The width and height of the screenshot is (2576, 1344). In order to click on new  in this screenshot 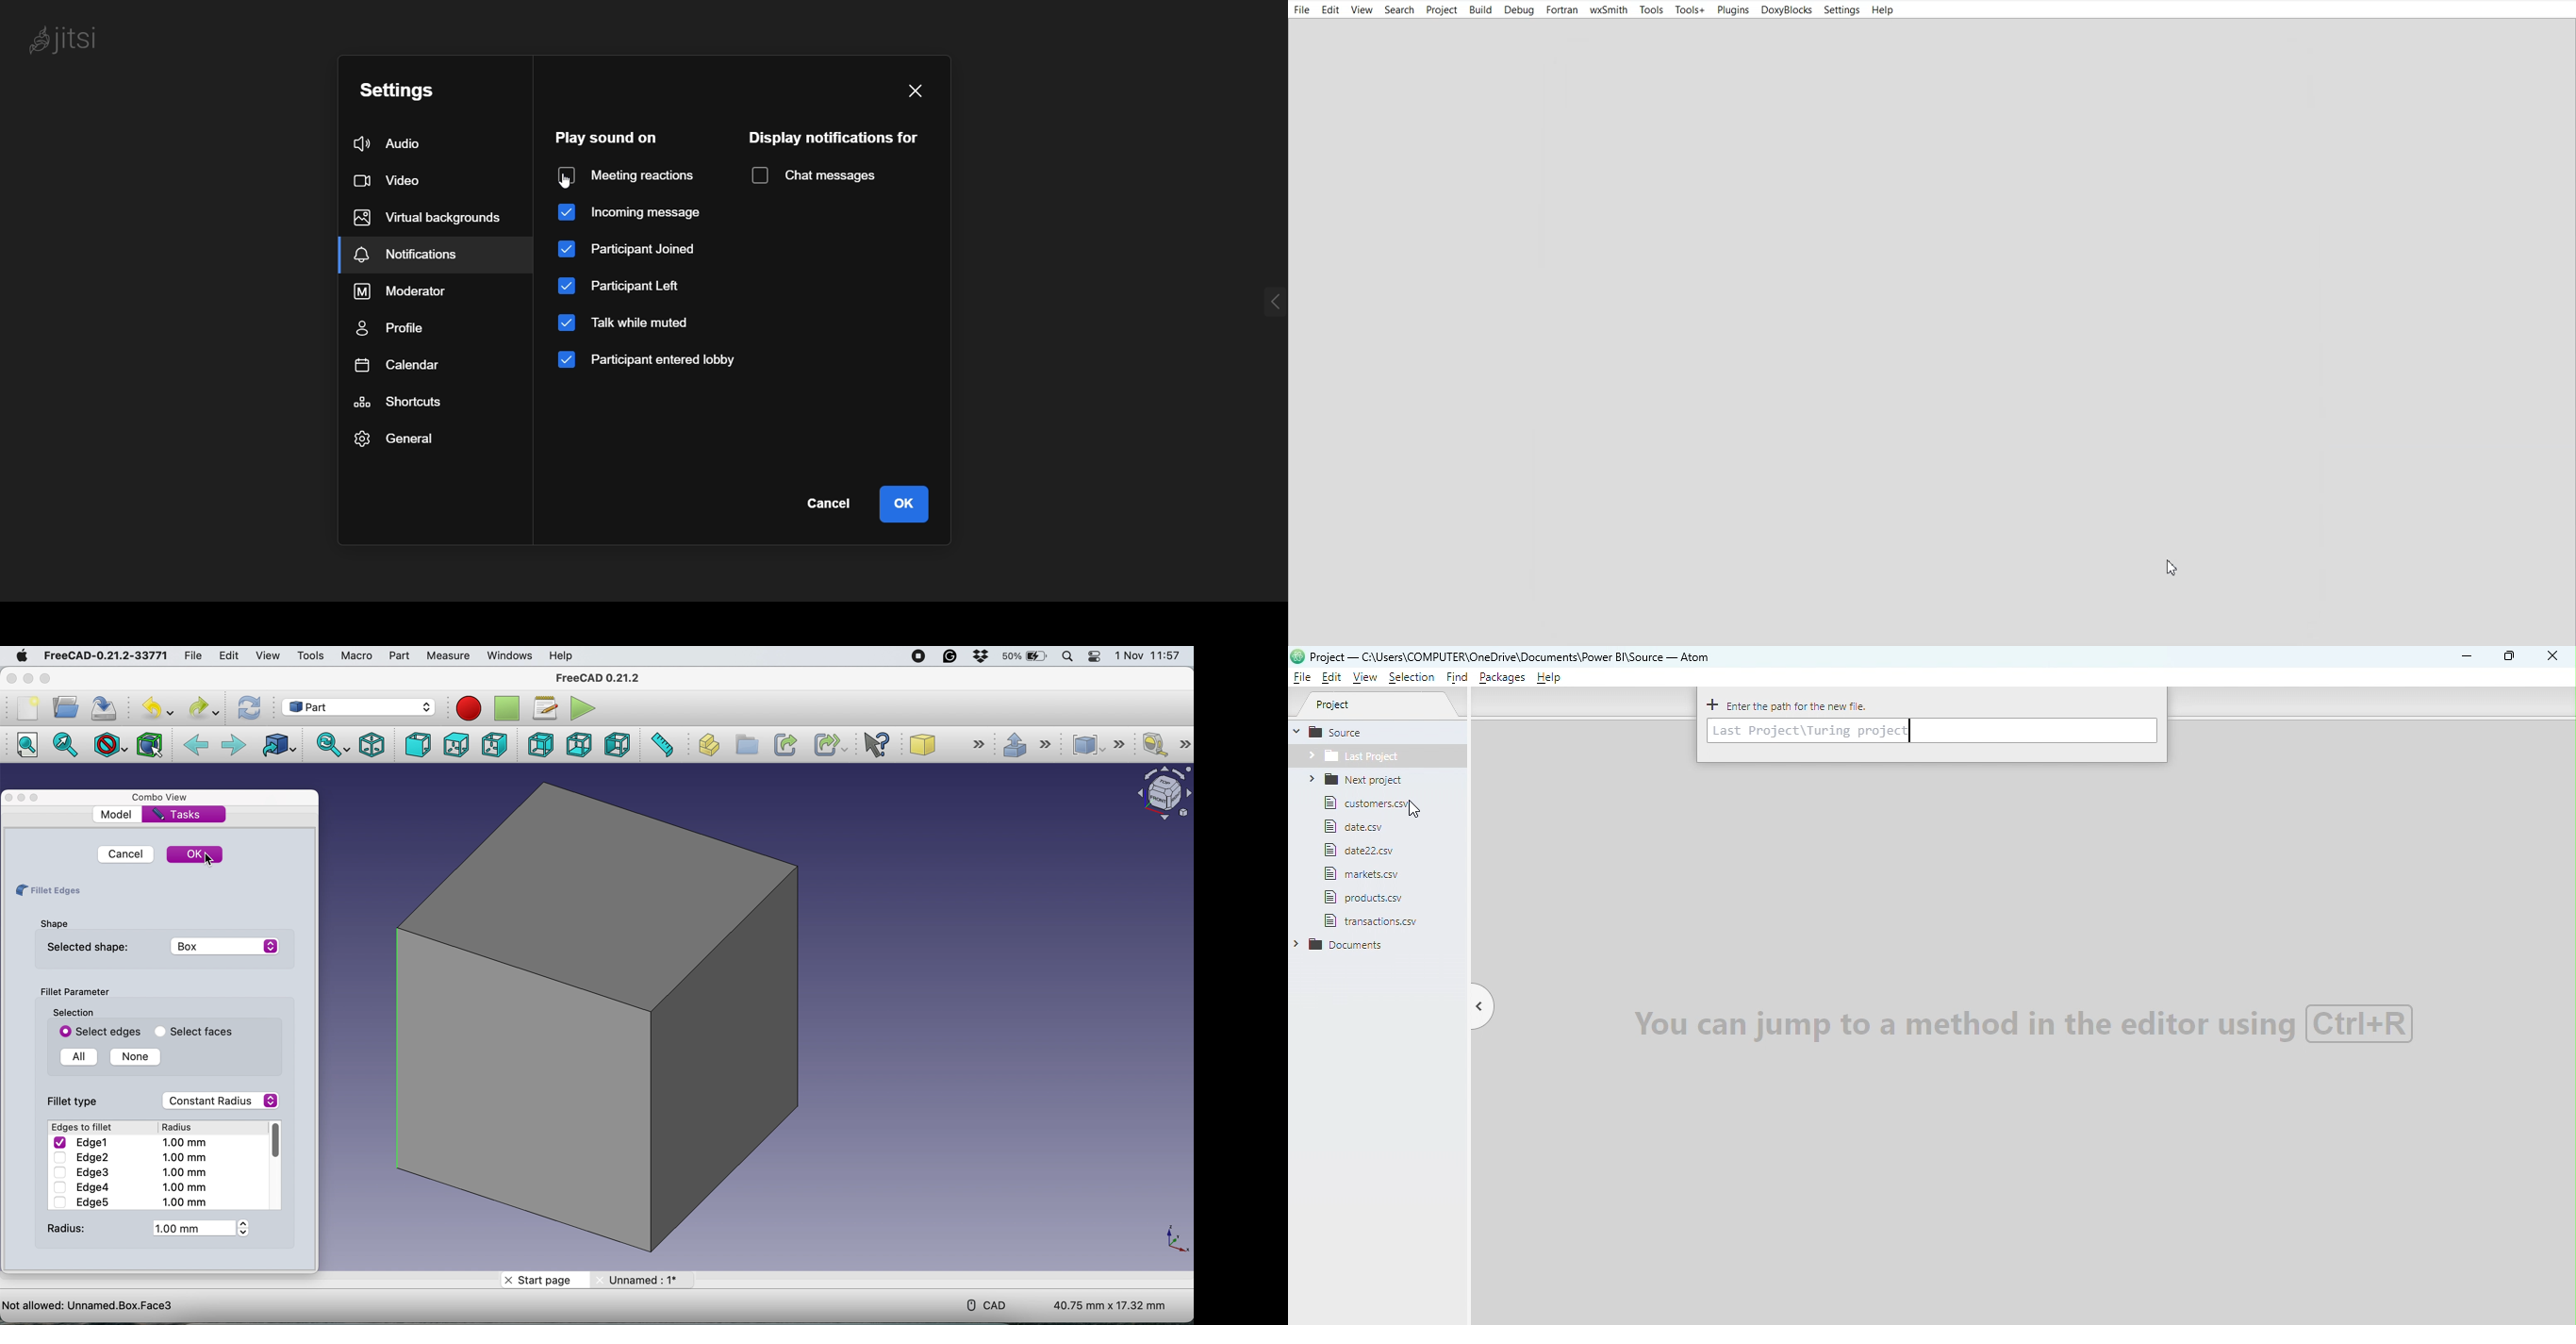, I will do `click(28, 708)`.